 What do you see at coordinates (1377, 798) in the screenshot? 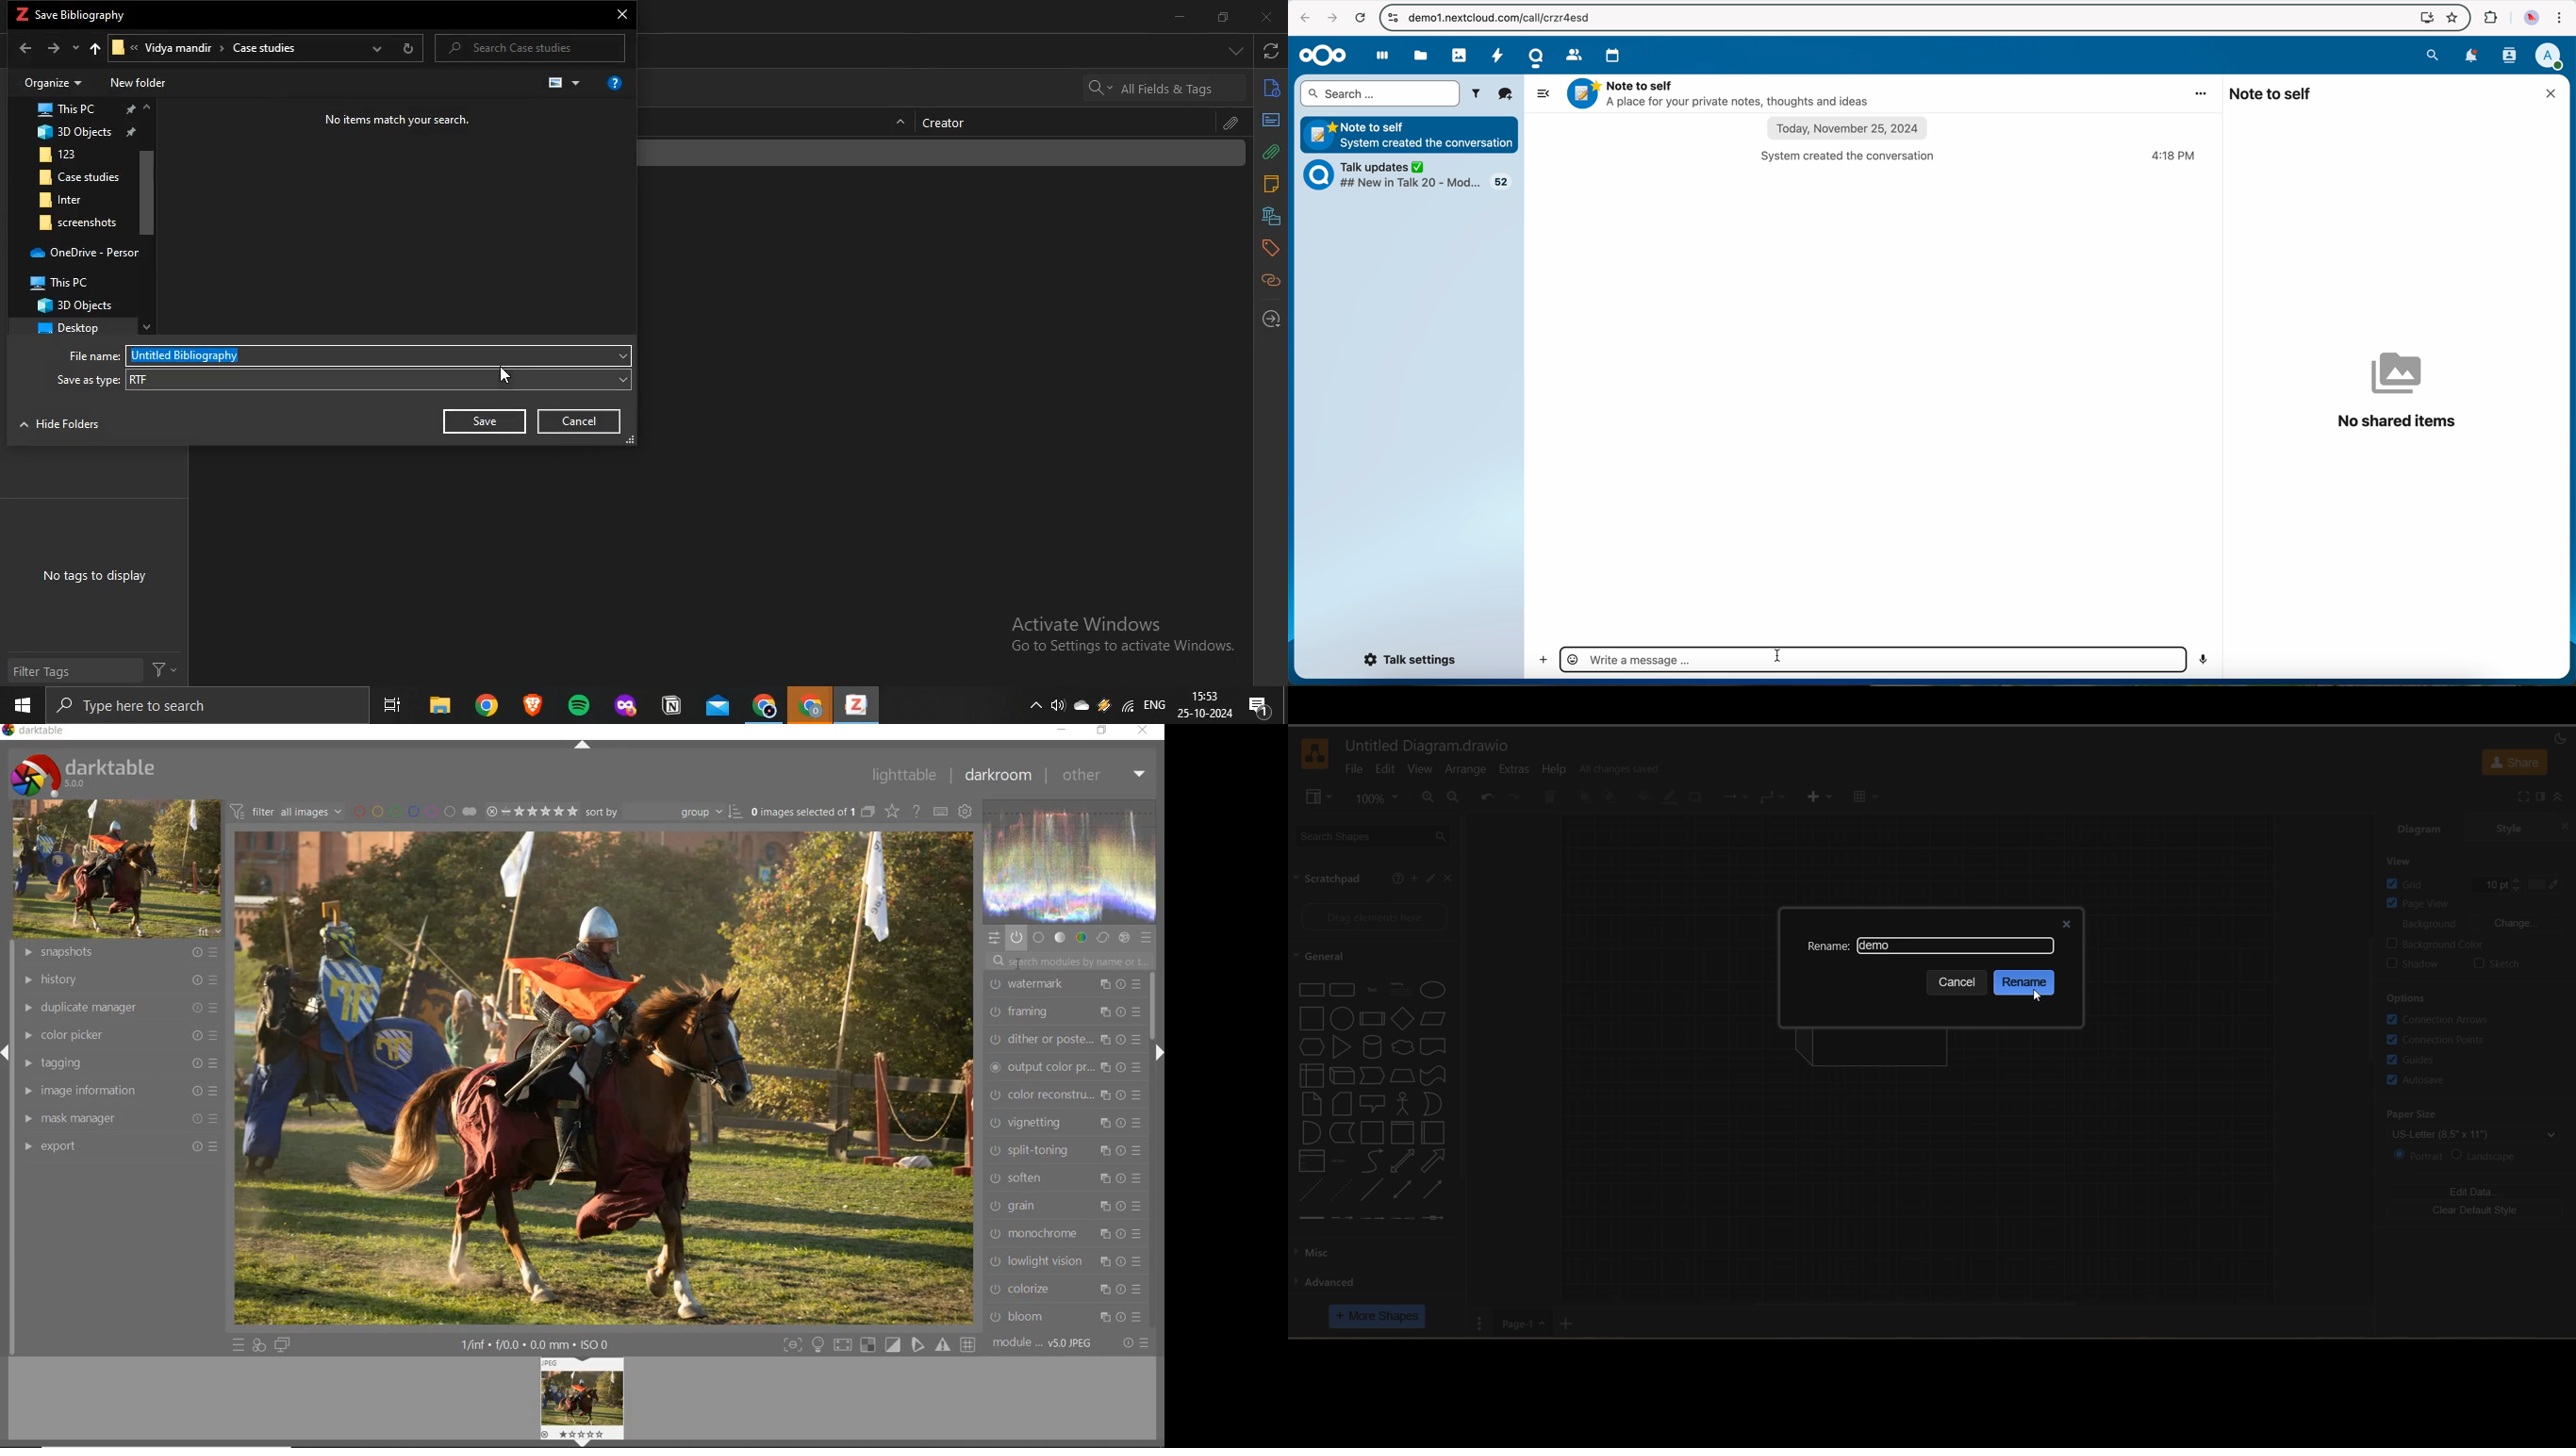
I see `zoom` at bounding box center [1377, 798].